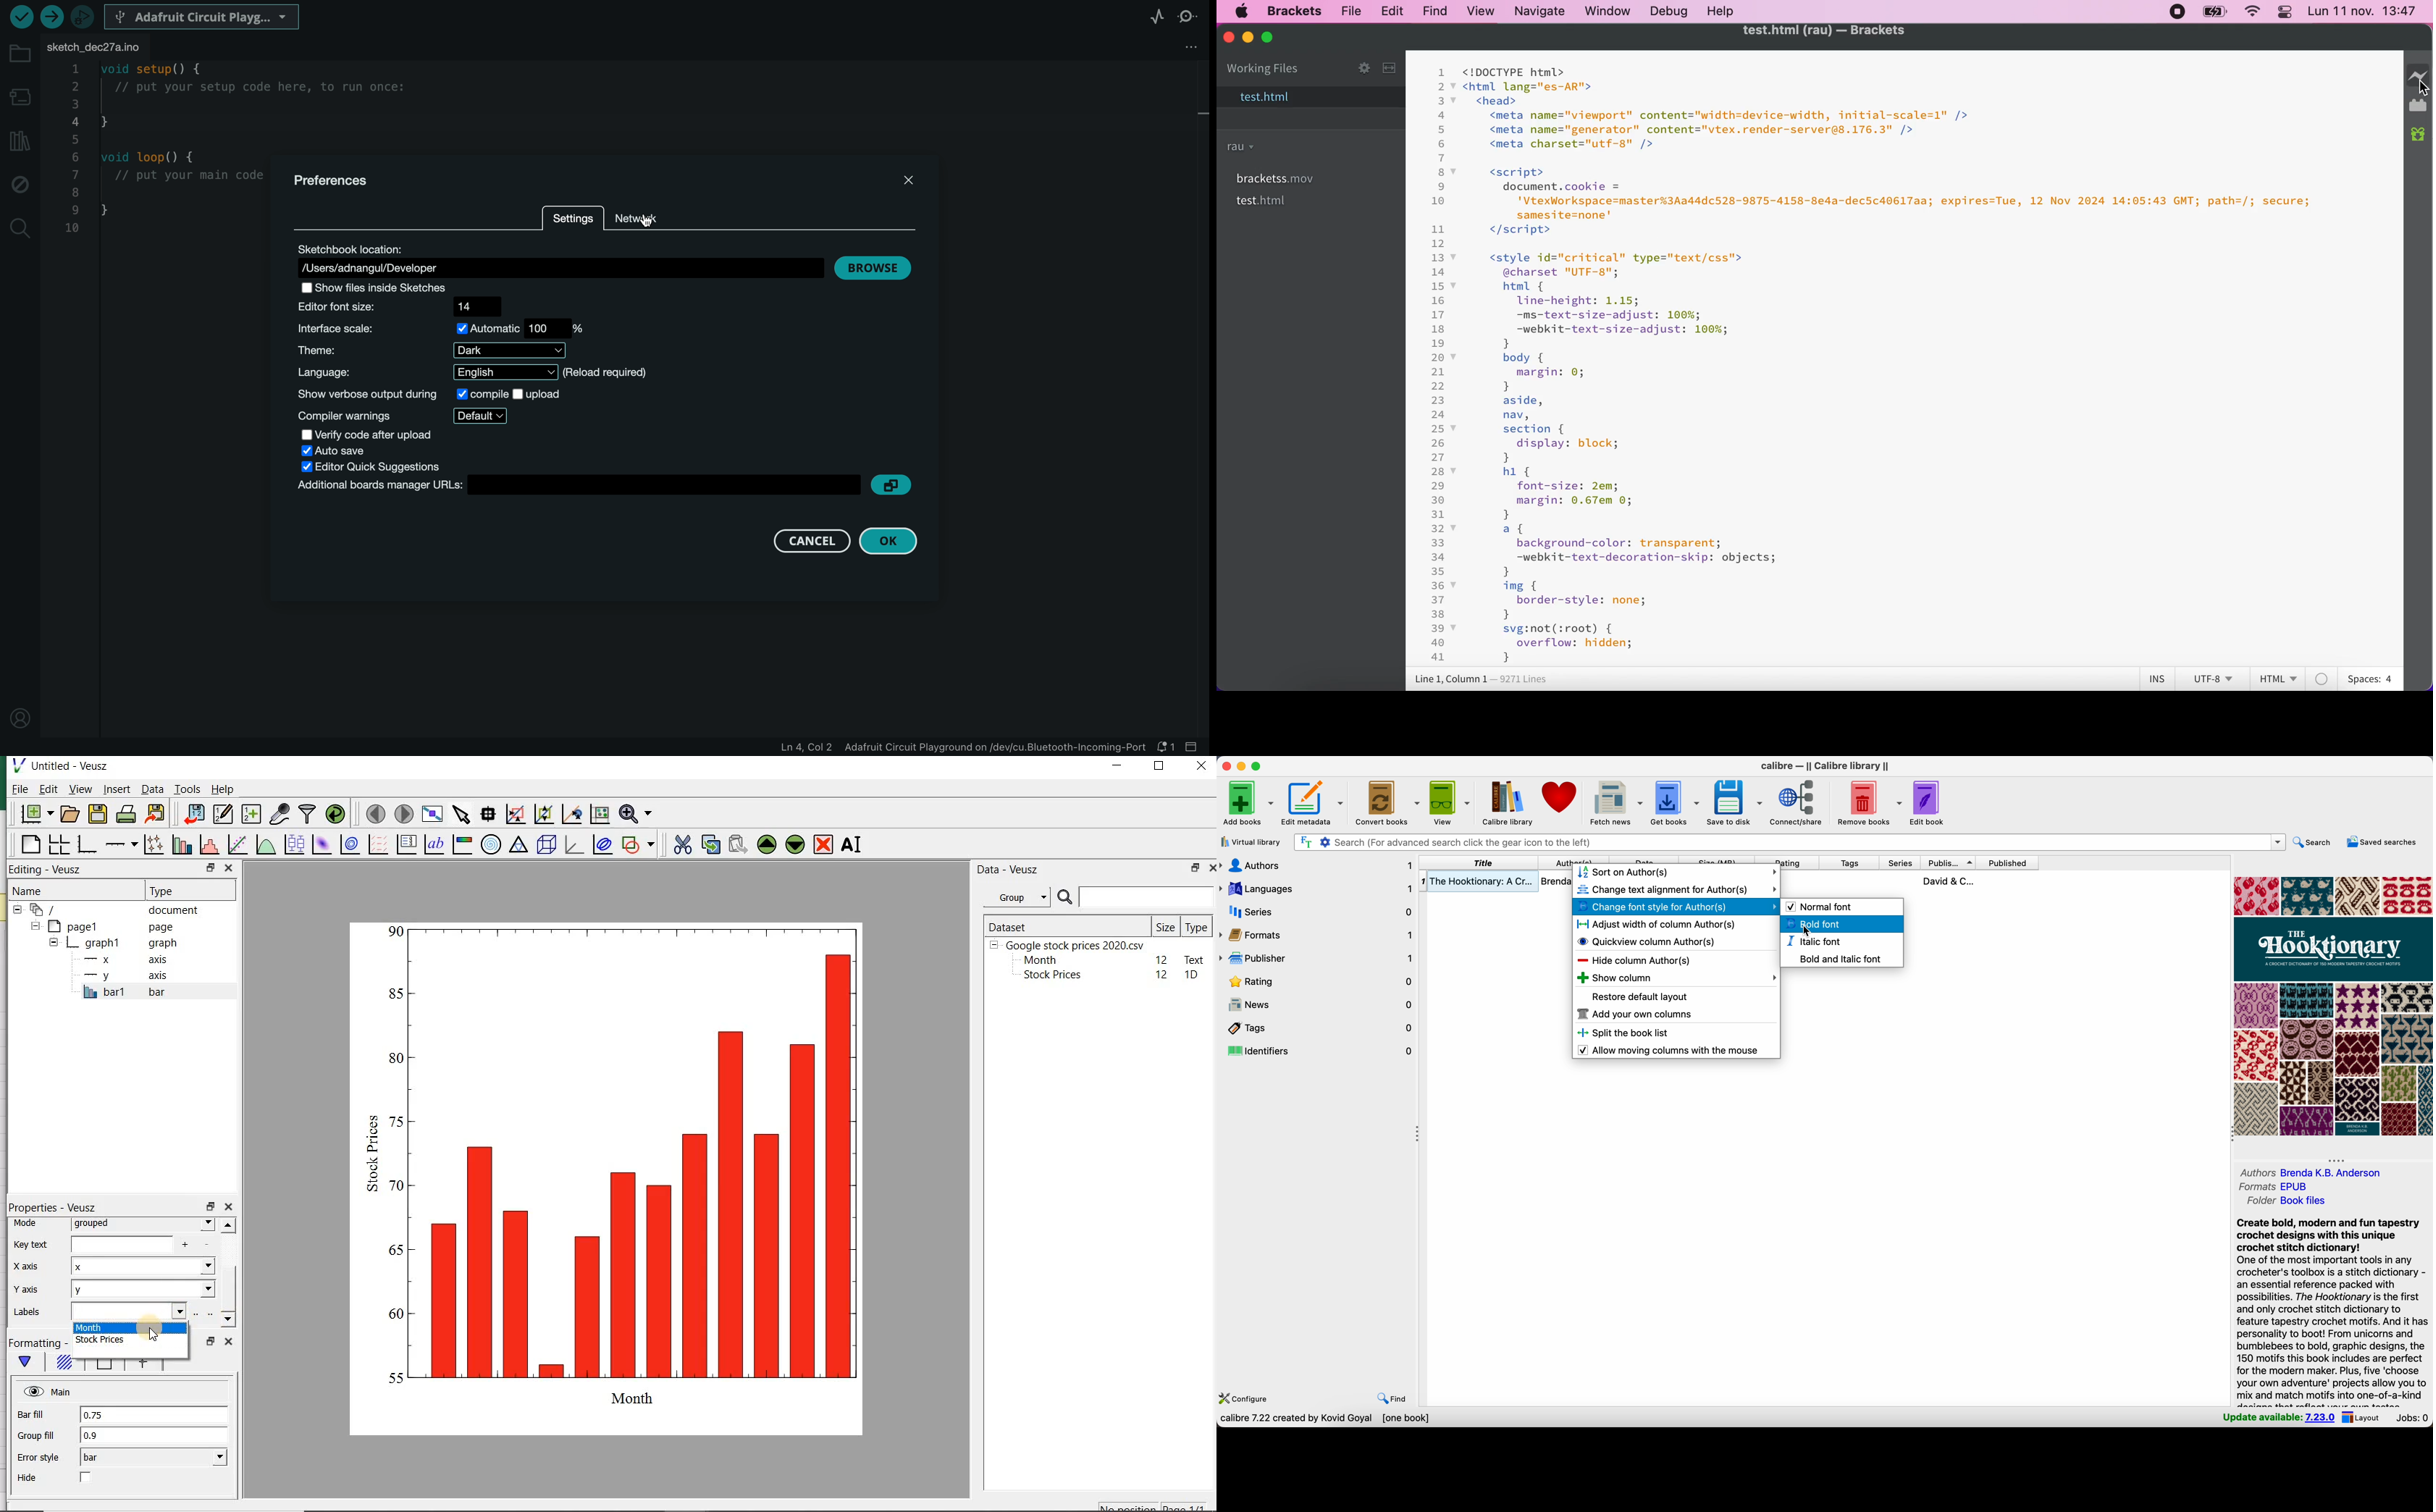  What do you see at coordinates (292, 846) in the screenshot?
I see `plot box plots` at bounding box center [292, 846].